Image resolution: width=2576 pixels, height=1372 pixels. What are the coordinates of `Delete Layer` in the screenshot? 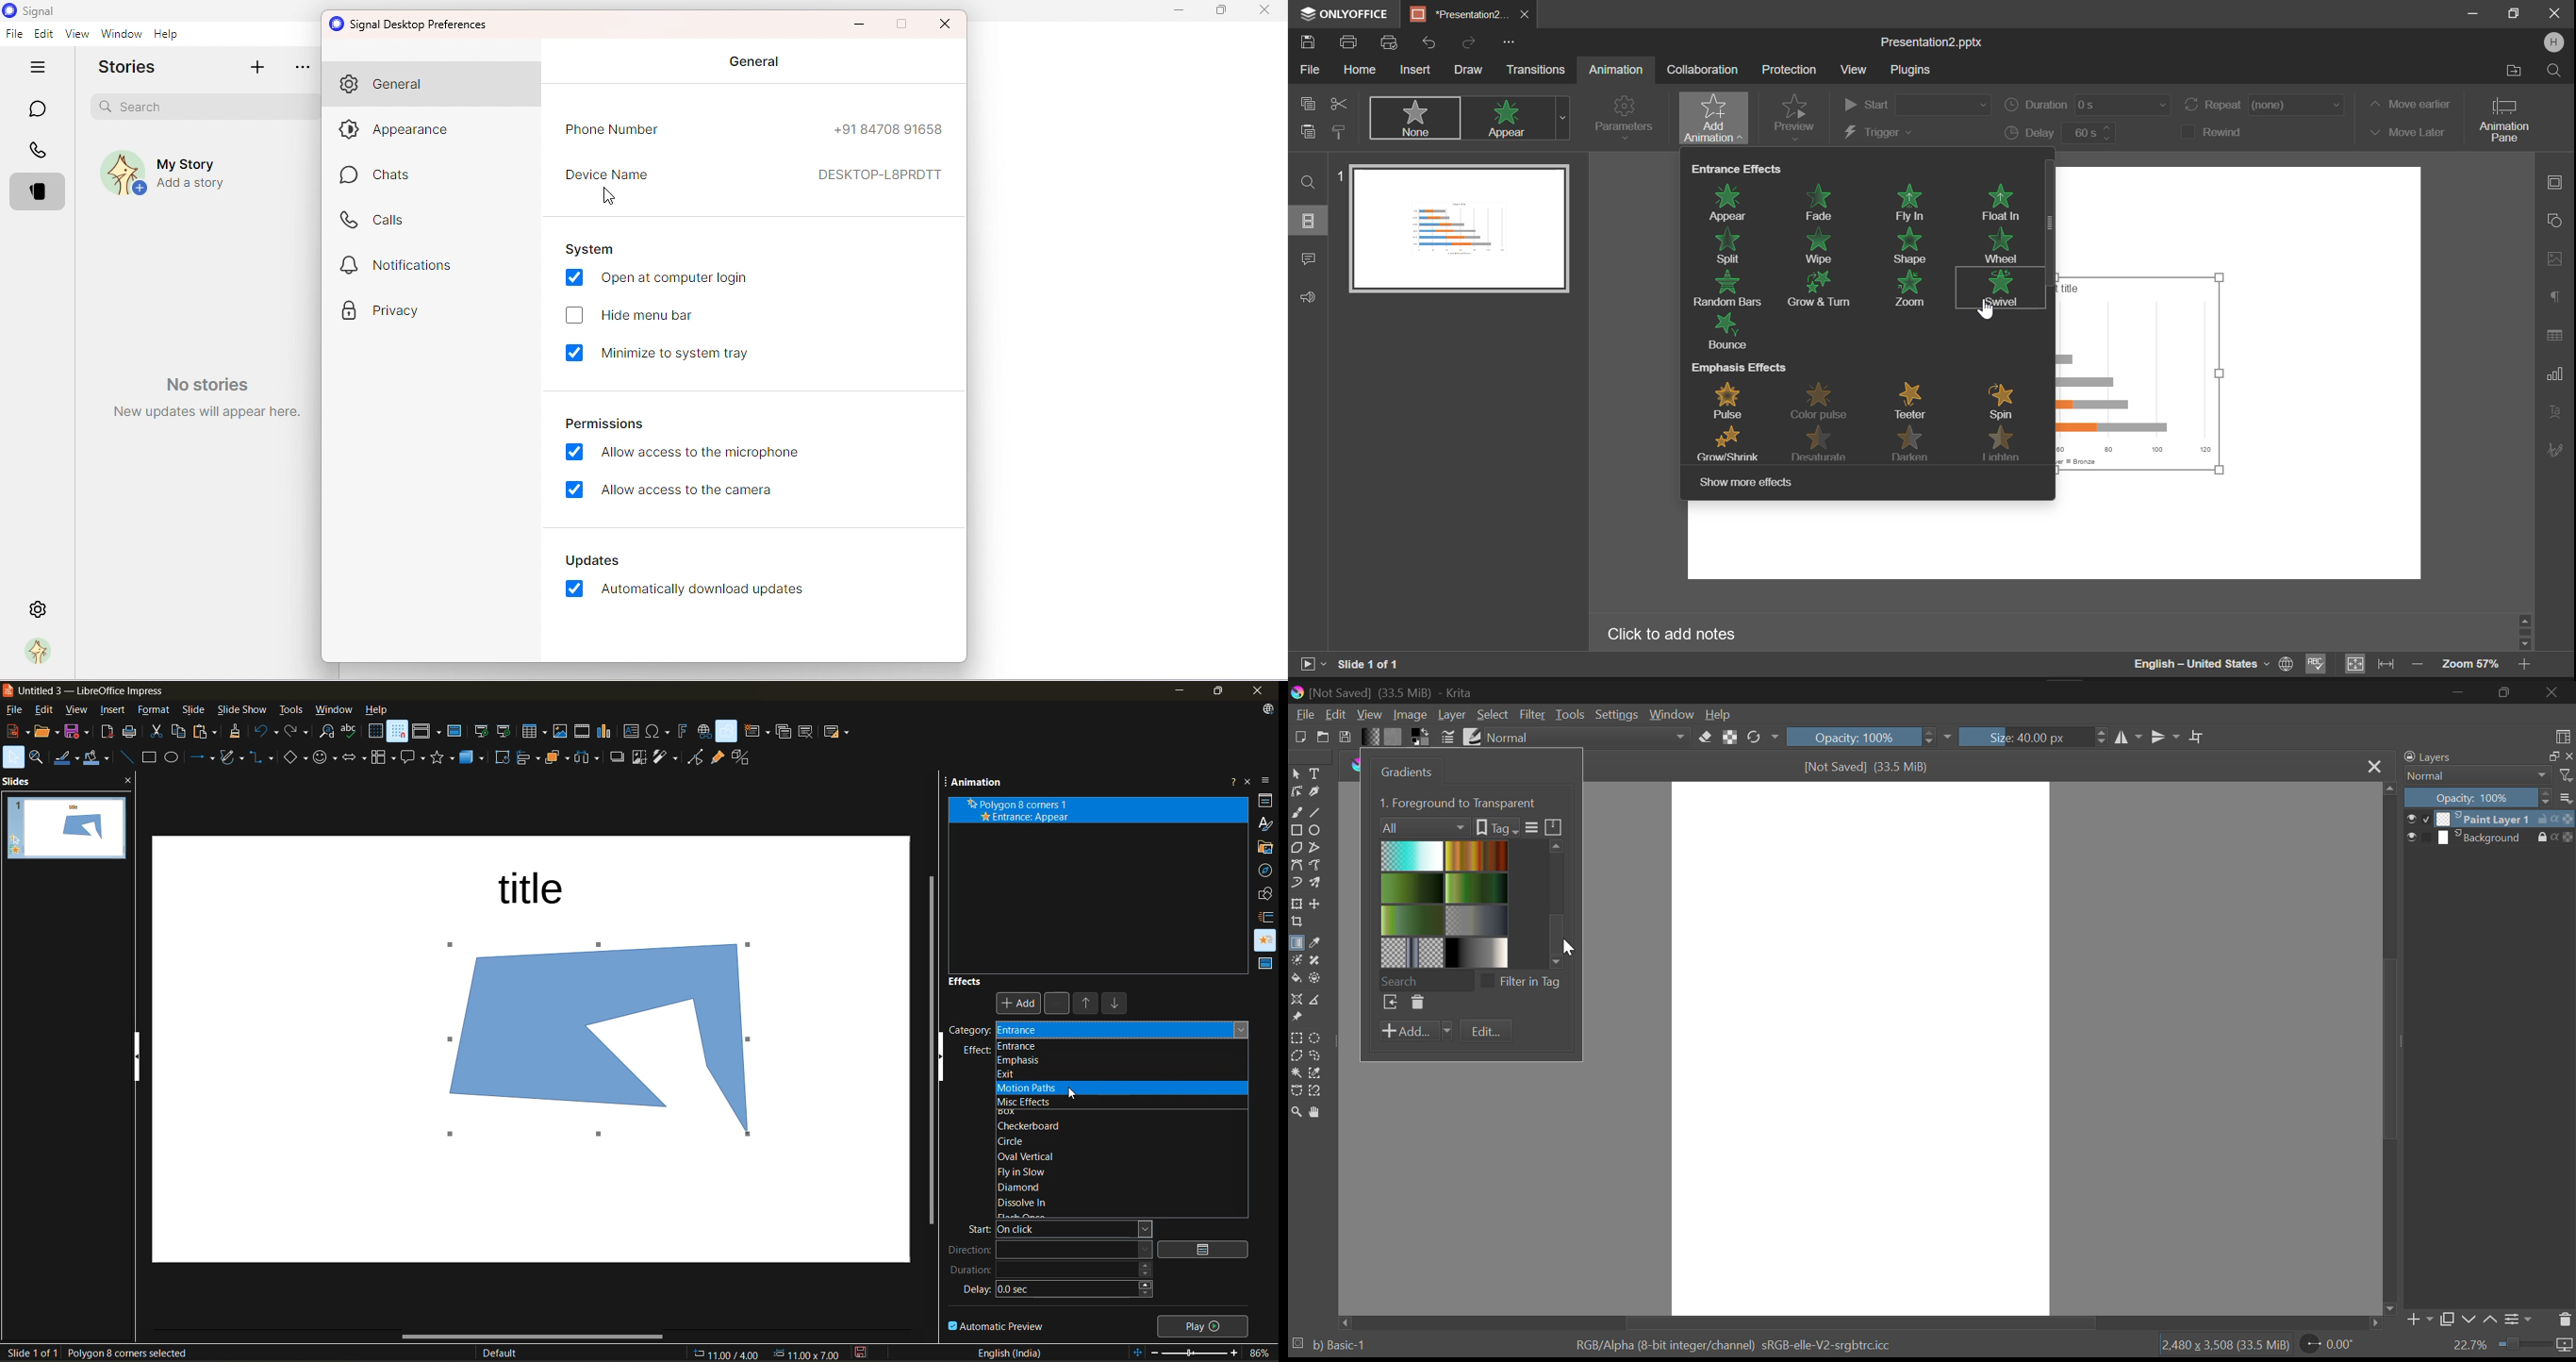 It's located at (2565, 1319).